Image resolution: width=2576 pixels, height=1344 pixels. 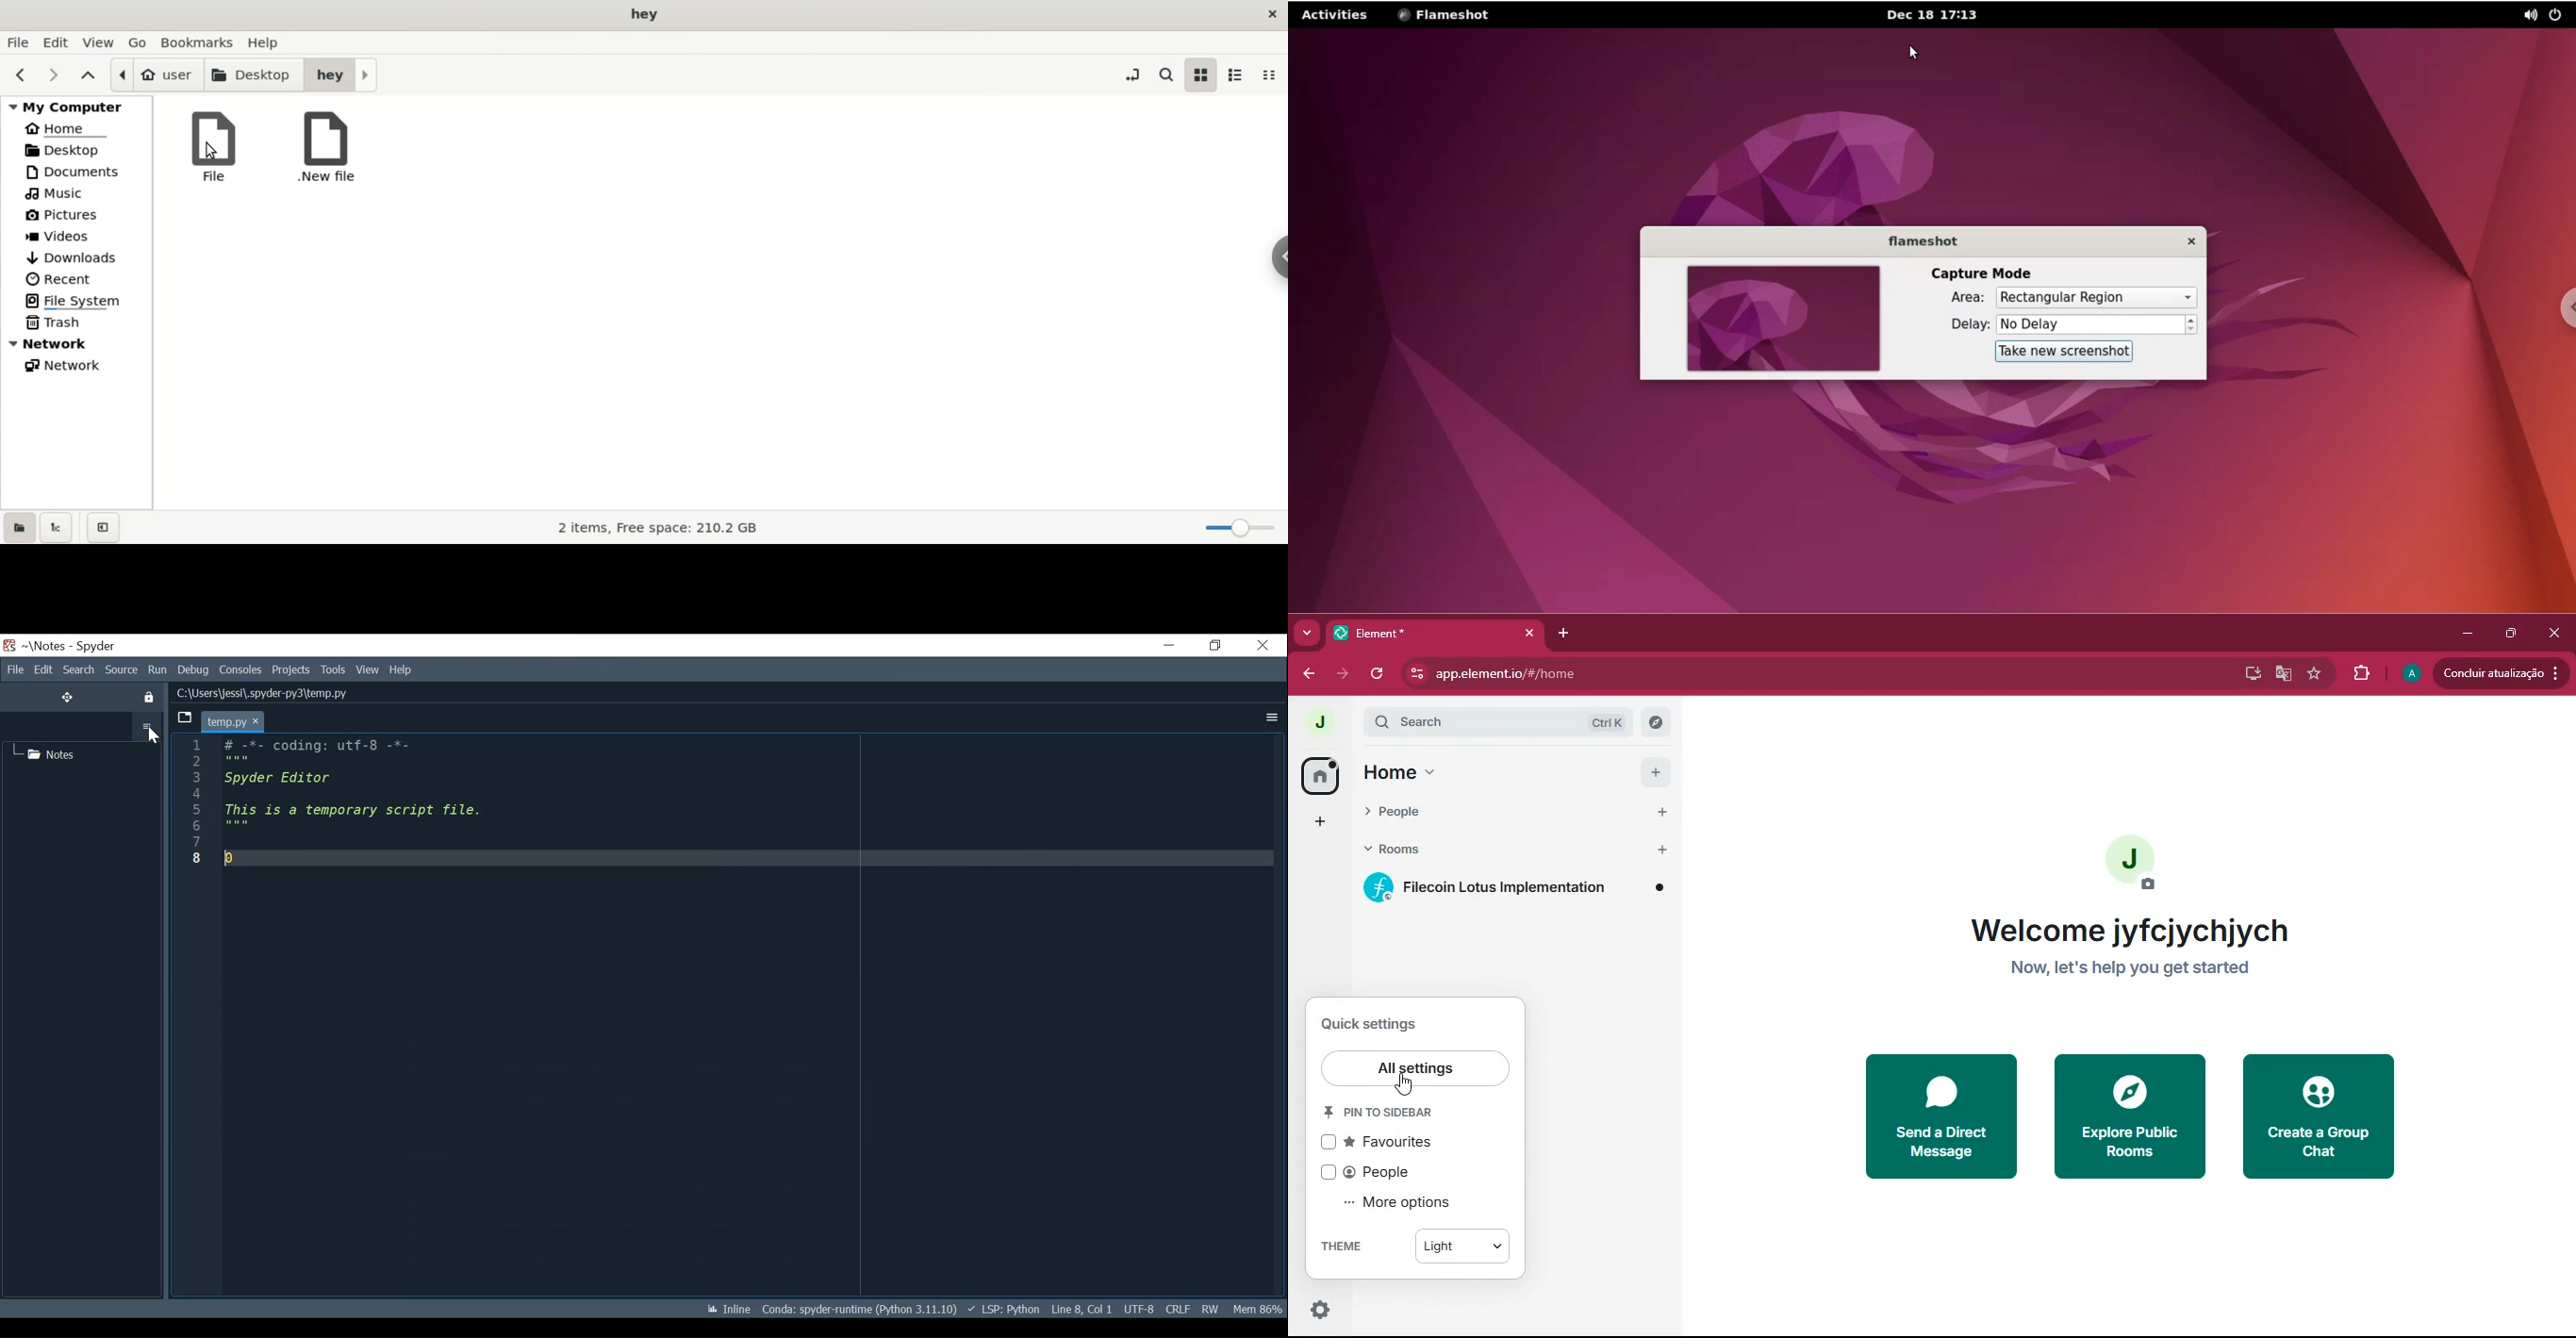 What do you see at coordinates (2362, 674) in the screenshot?
I see `extensions` at bounding box center [2362, 674].